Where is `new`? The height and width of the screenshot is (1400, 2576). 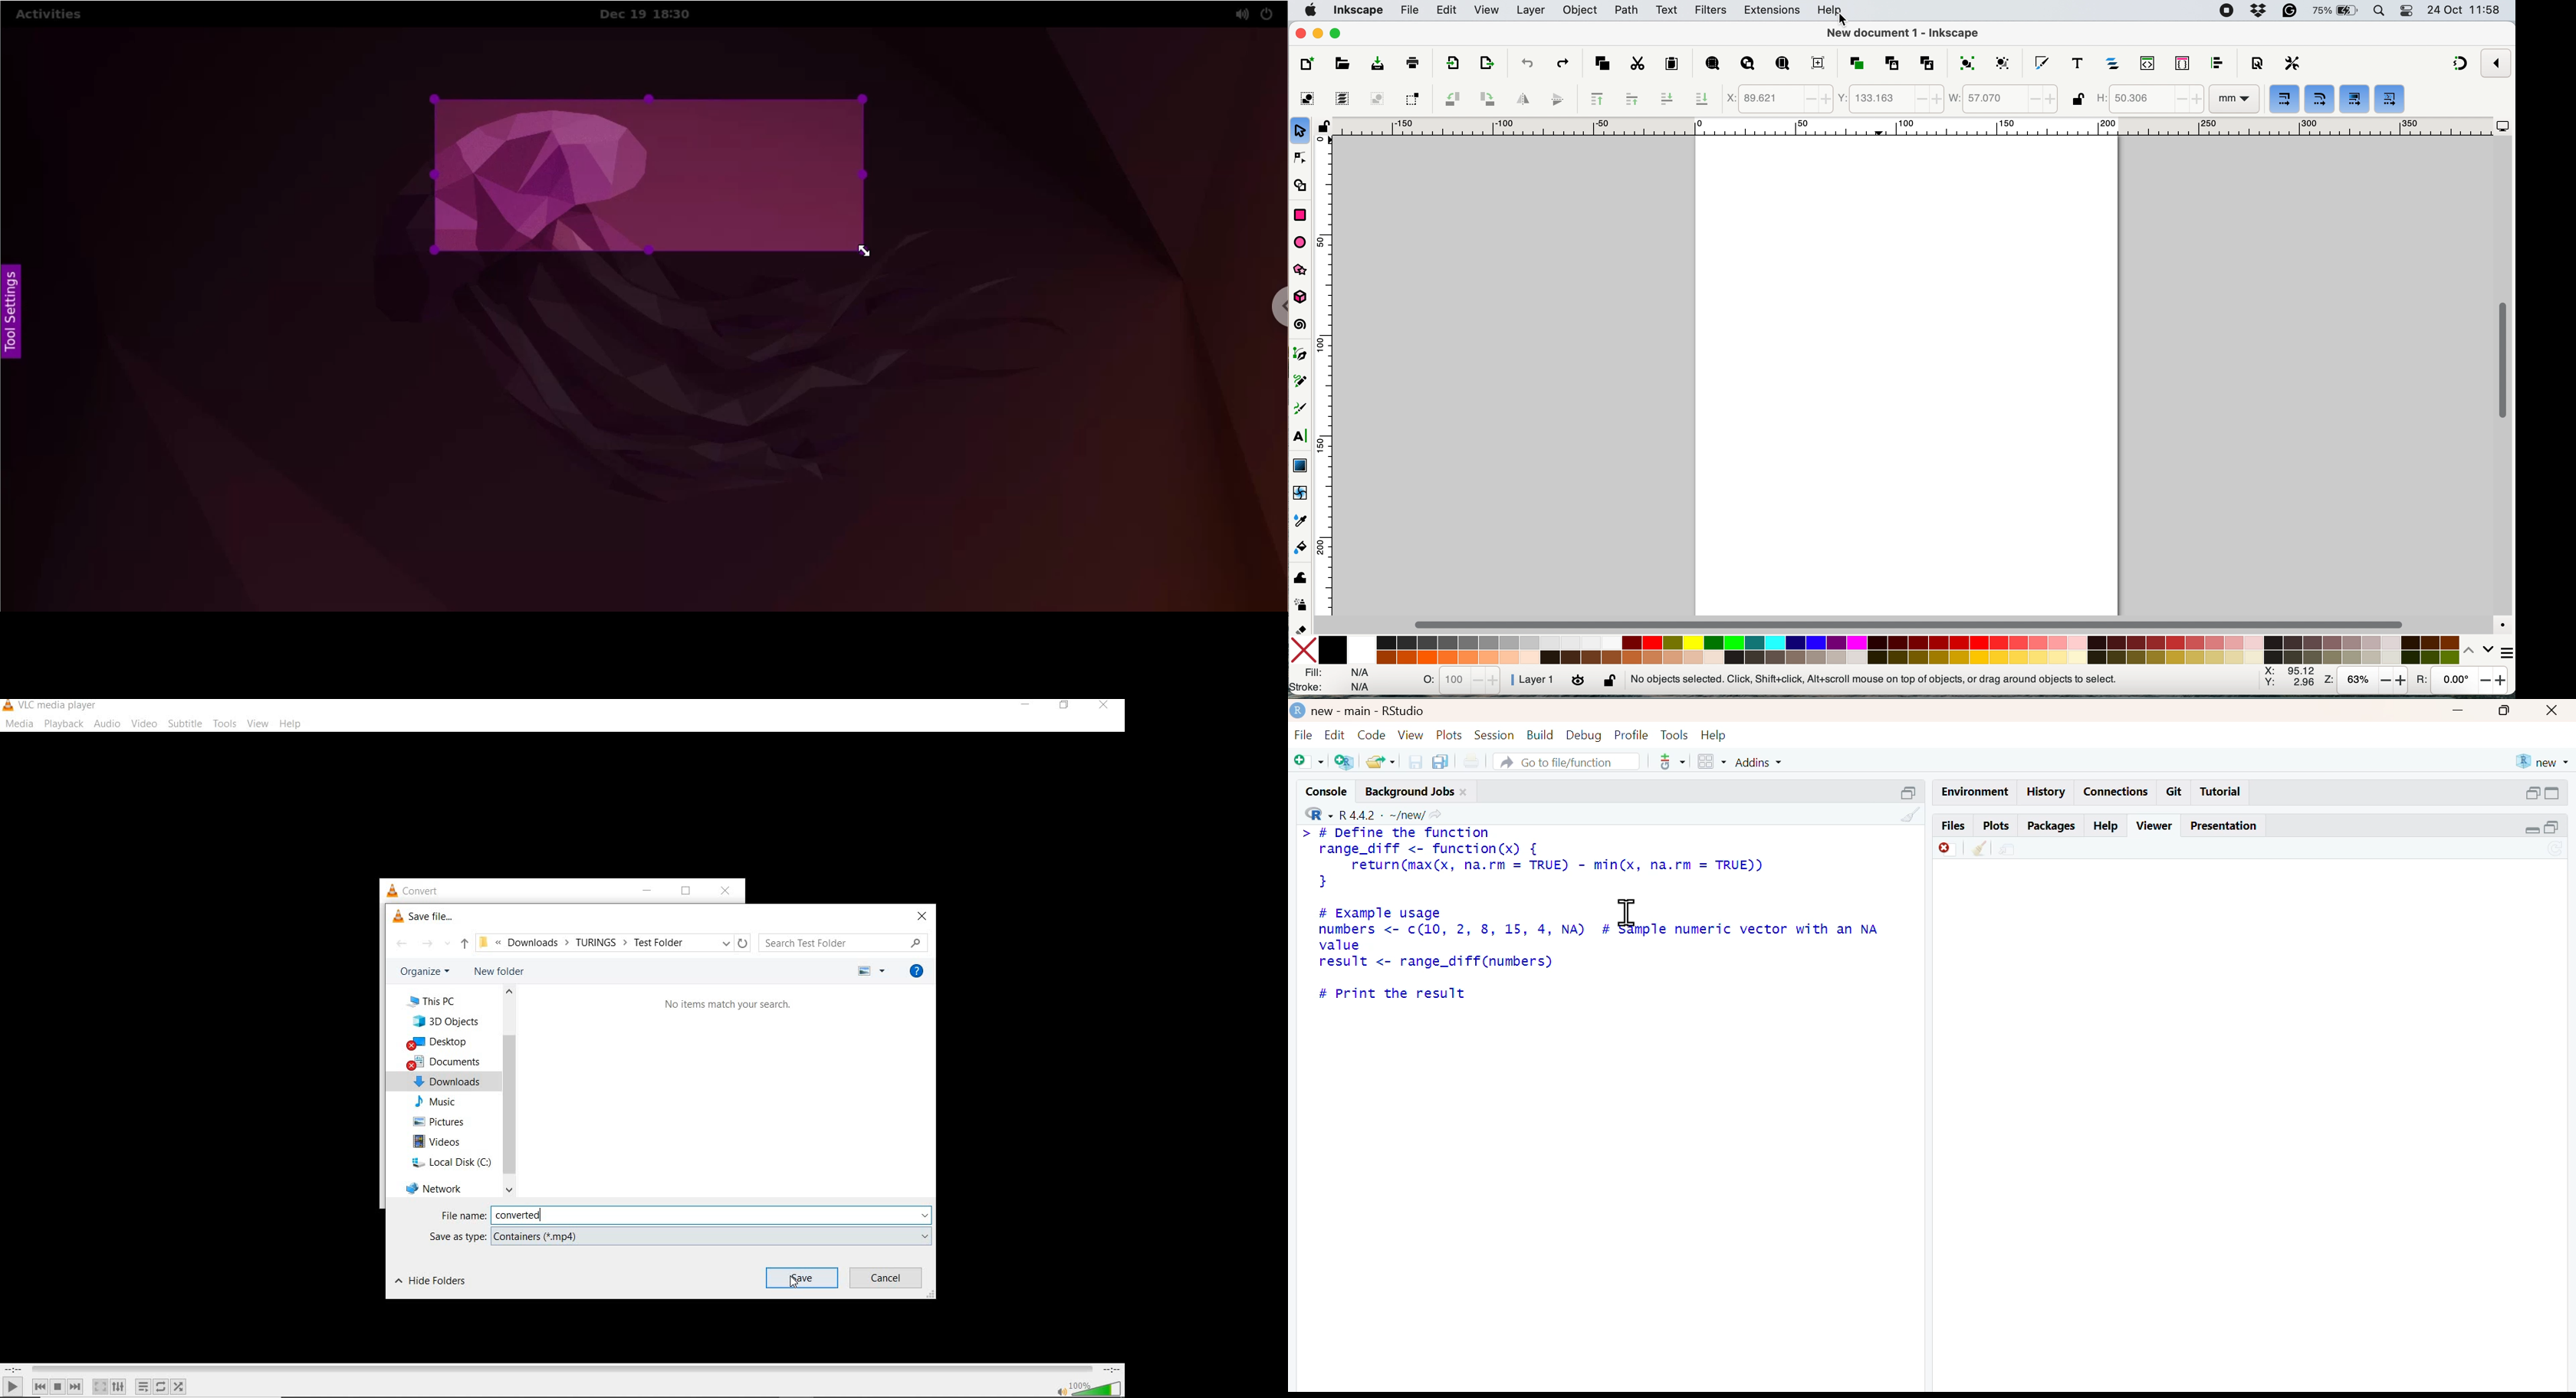 new is located at coordinates (2543, 762).